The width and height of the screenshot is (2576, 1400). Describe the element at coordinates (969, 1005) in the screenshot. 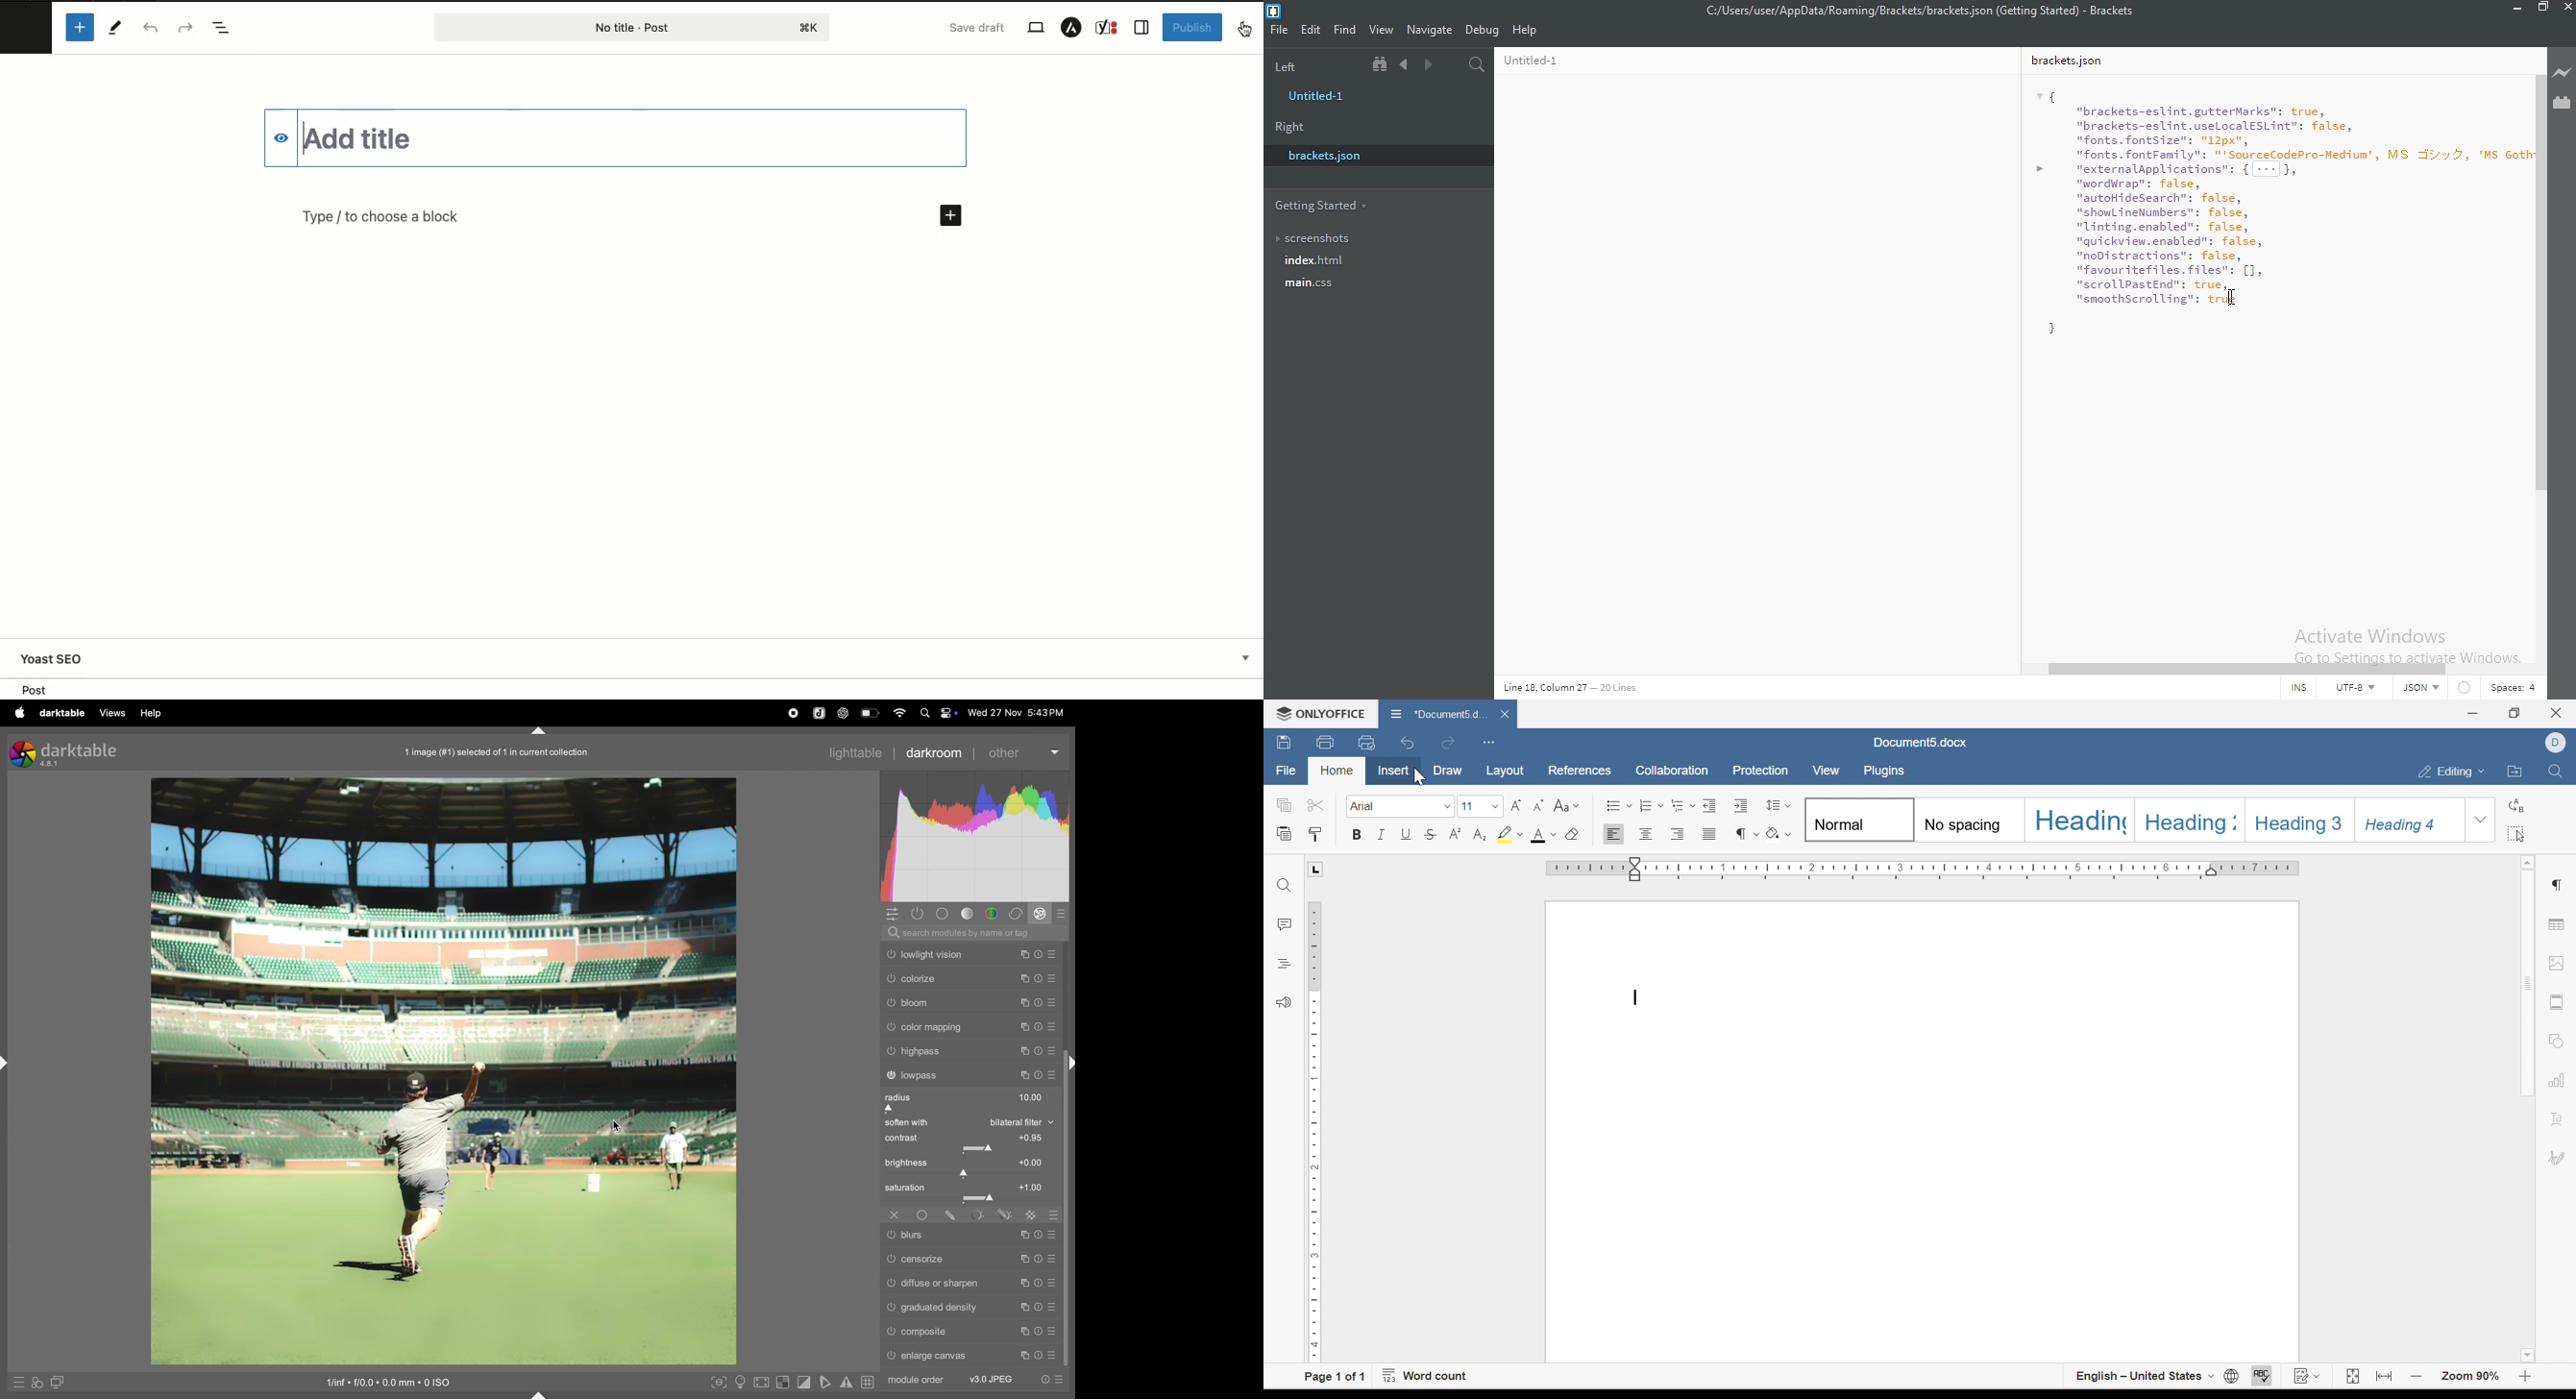

I see `bloom` at that location.